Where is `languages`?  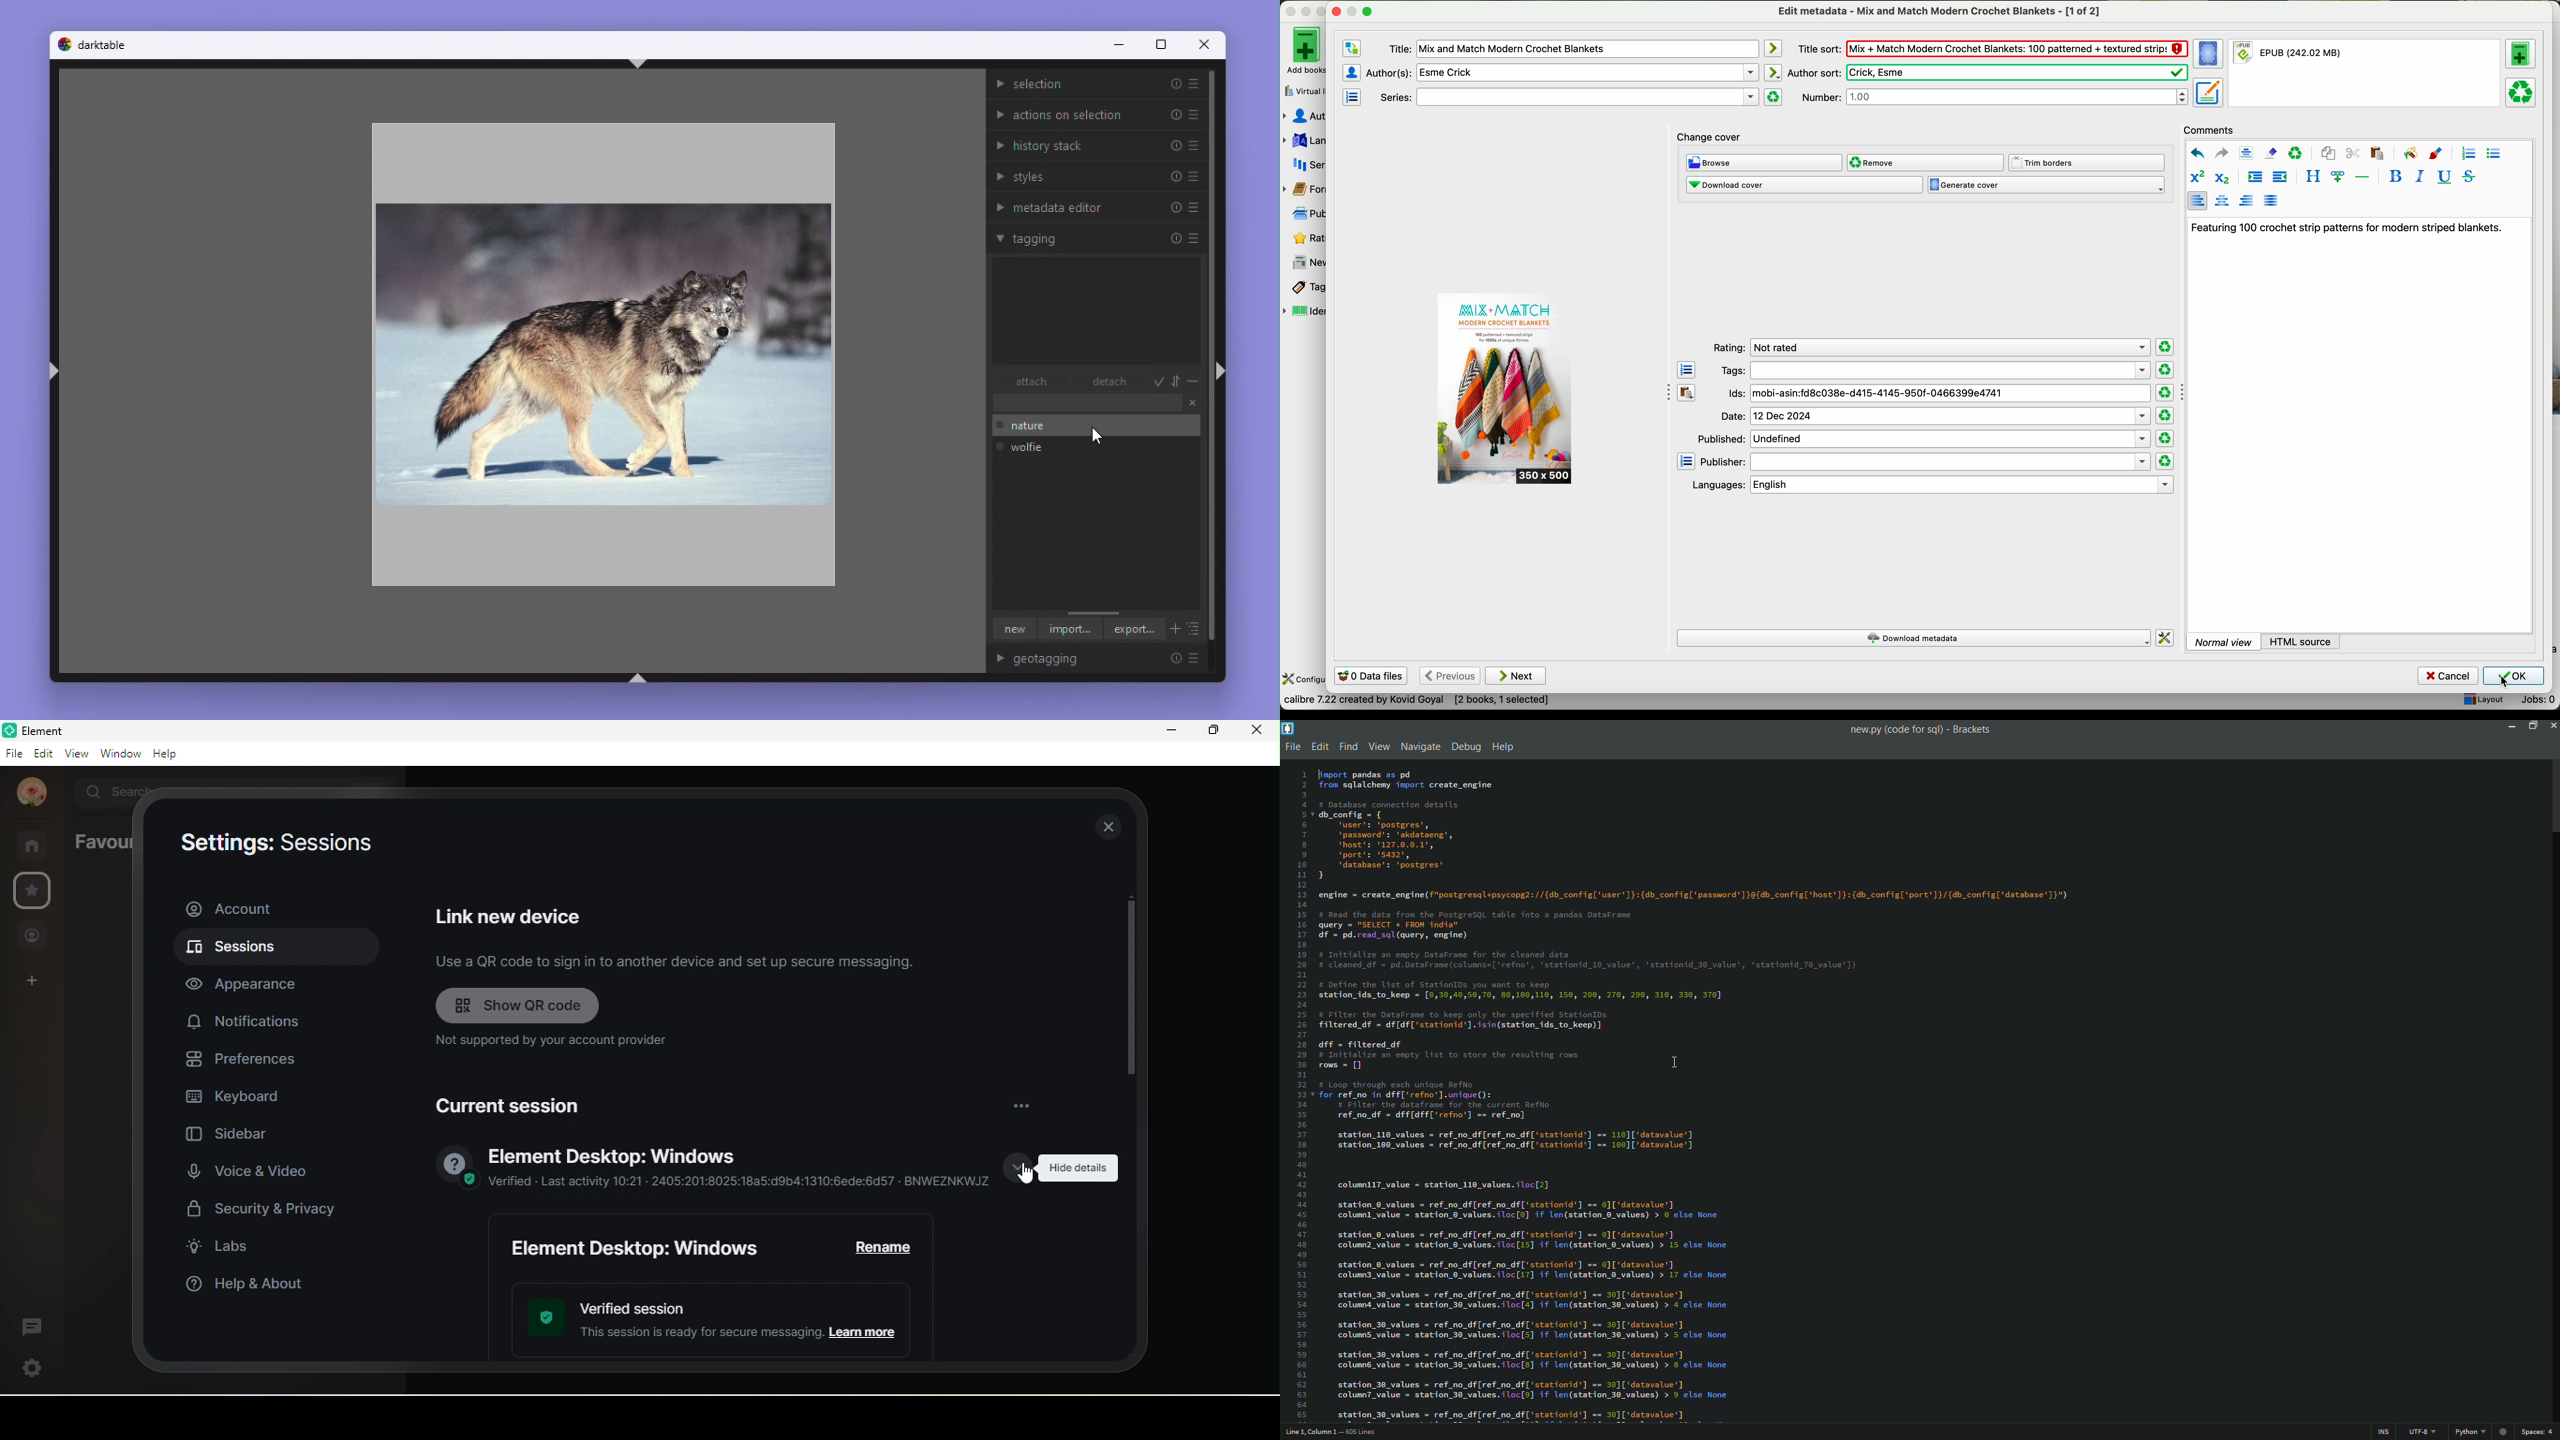 languages is located at coordinates (1930, 485).